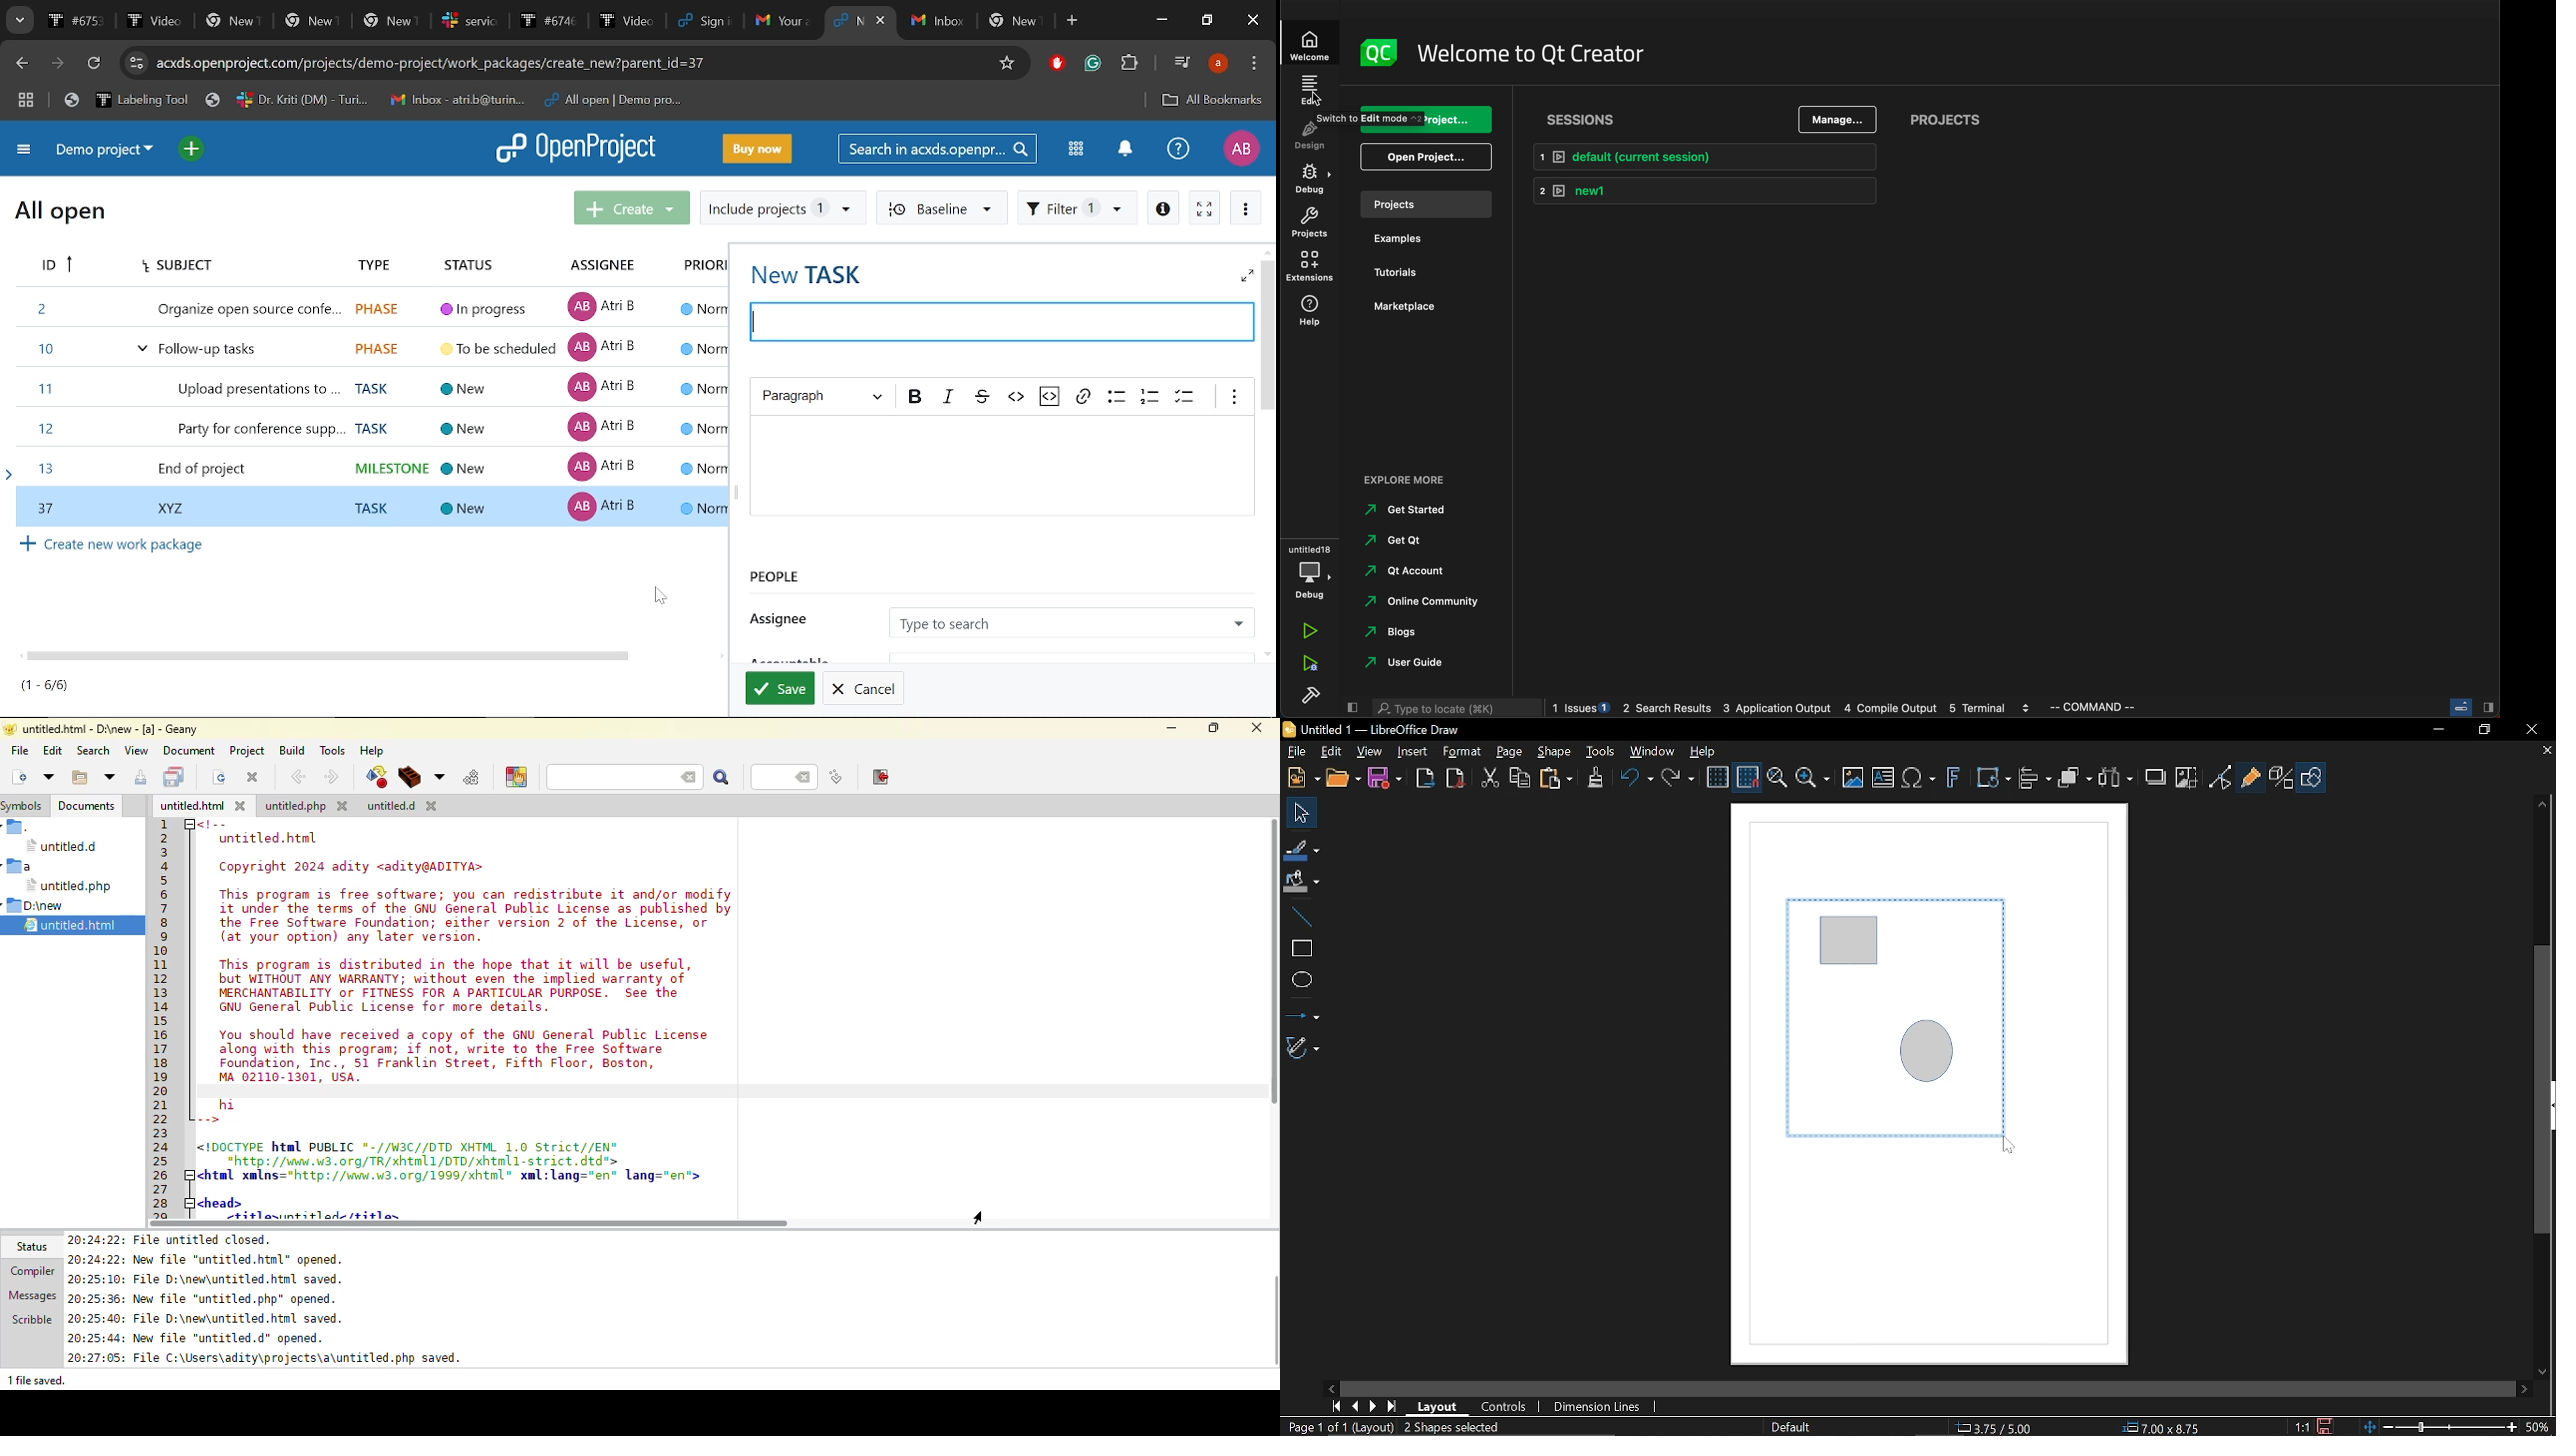 This screenshot has height=1456, width=2576. I want to click on Close, so click(2535, 729).